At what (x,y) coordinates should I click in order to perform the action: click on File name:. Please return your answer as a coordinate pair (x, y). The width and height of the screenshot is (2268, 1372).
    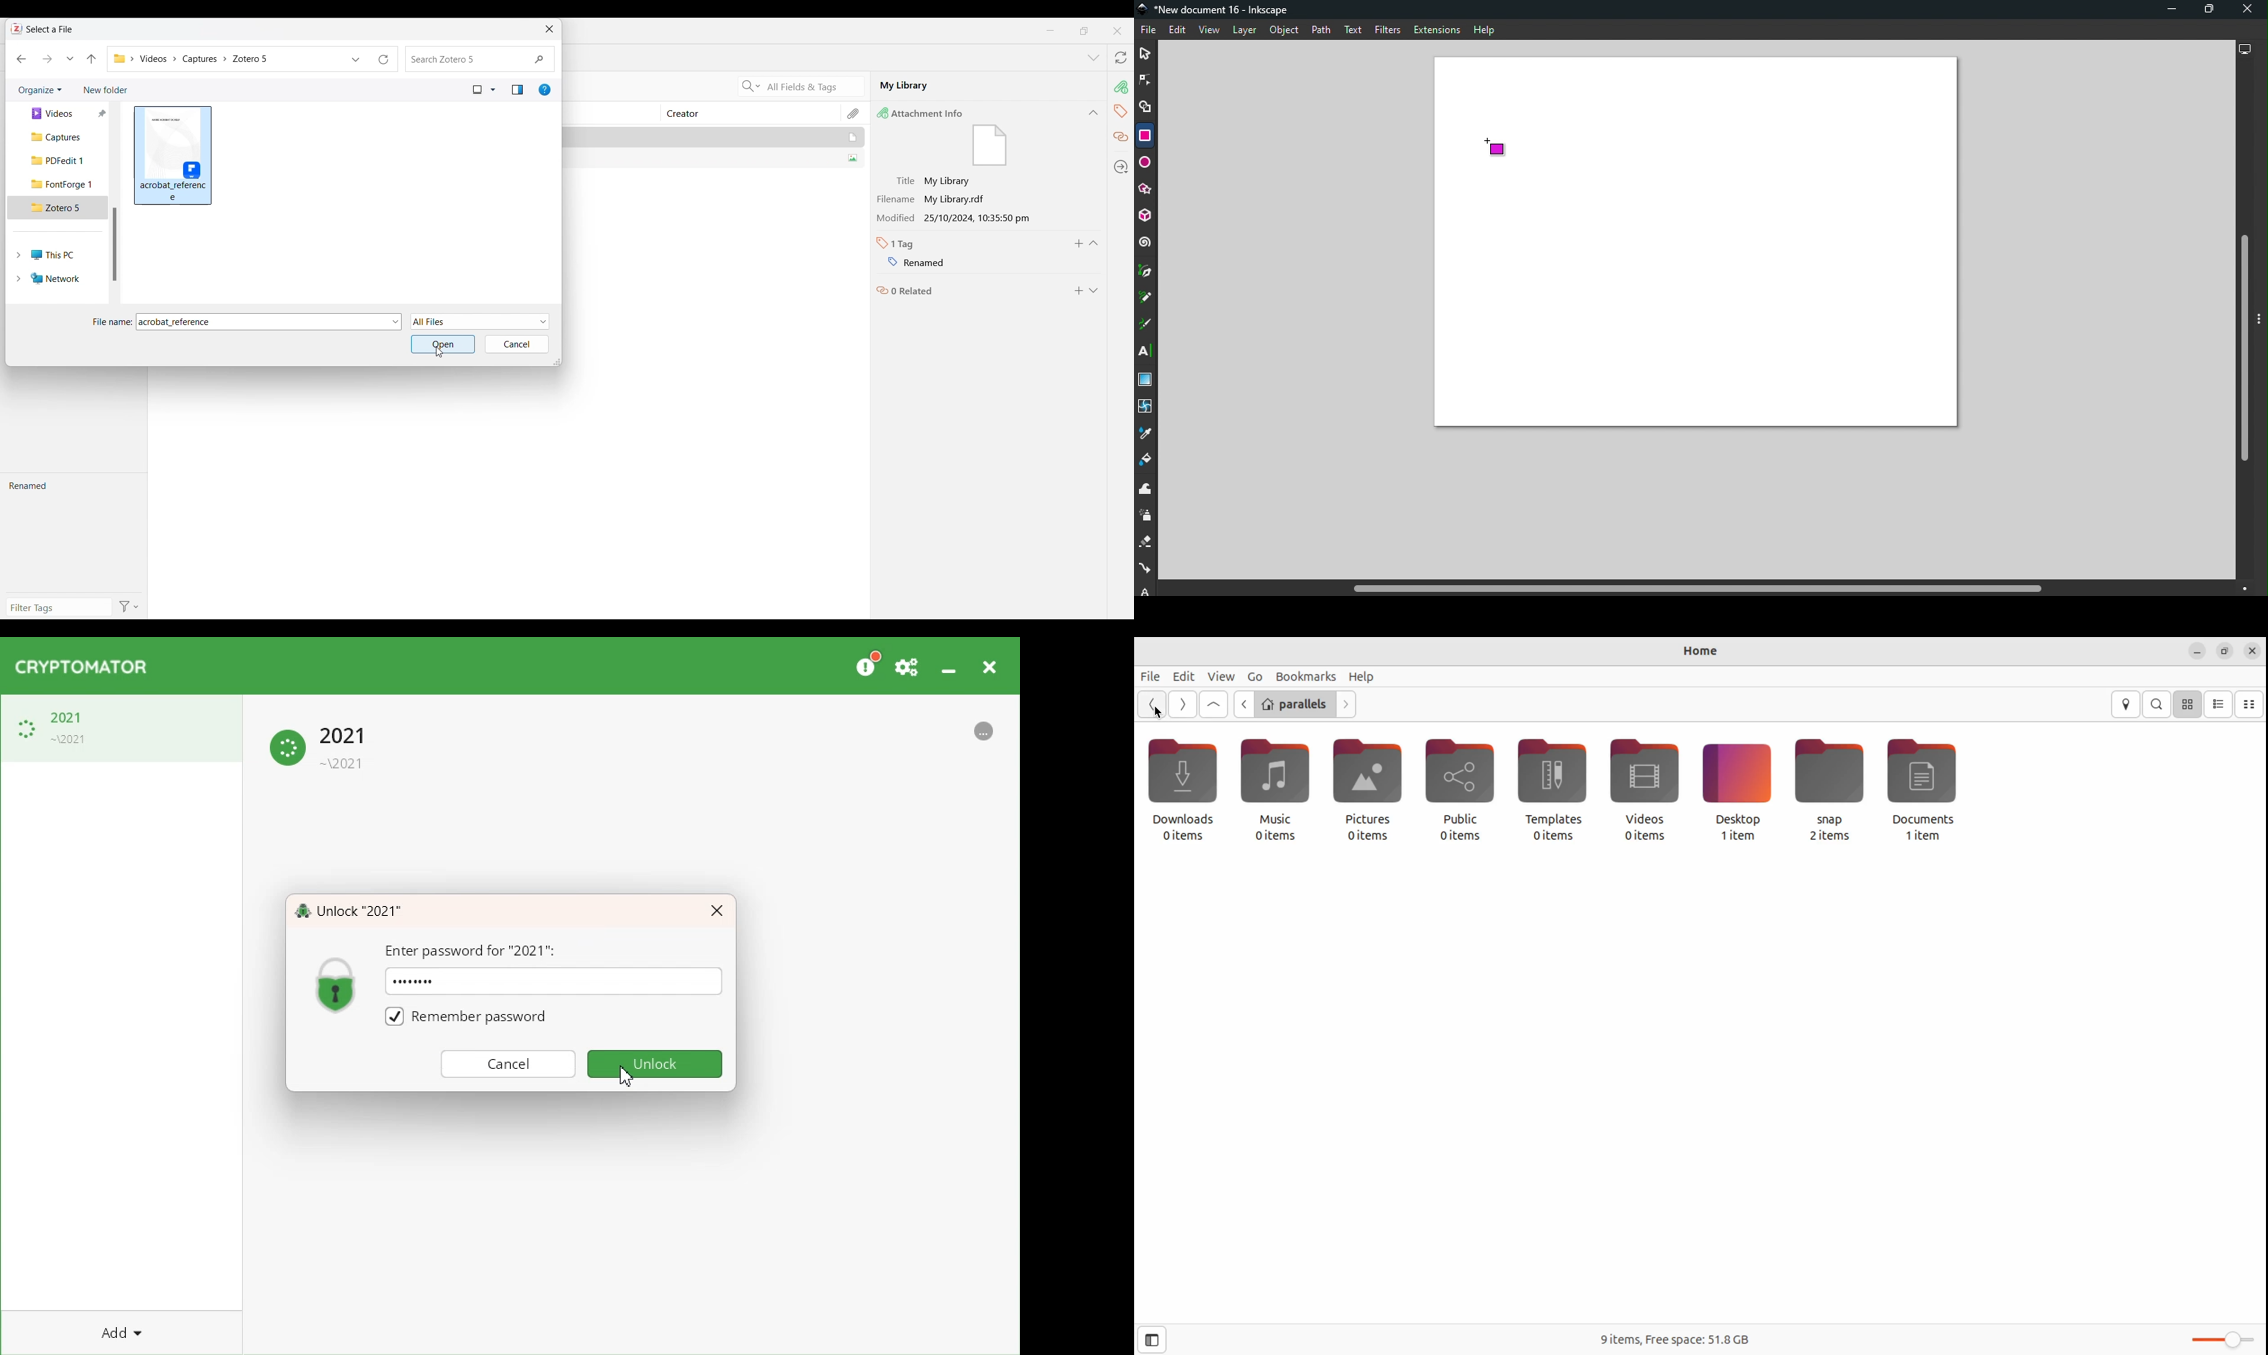
    Looking at the image, I should click on (107, 322).